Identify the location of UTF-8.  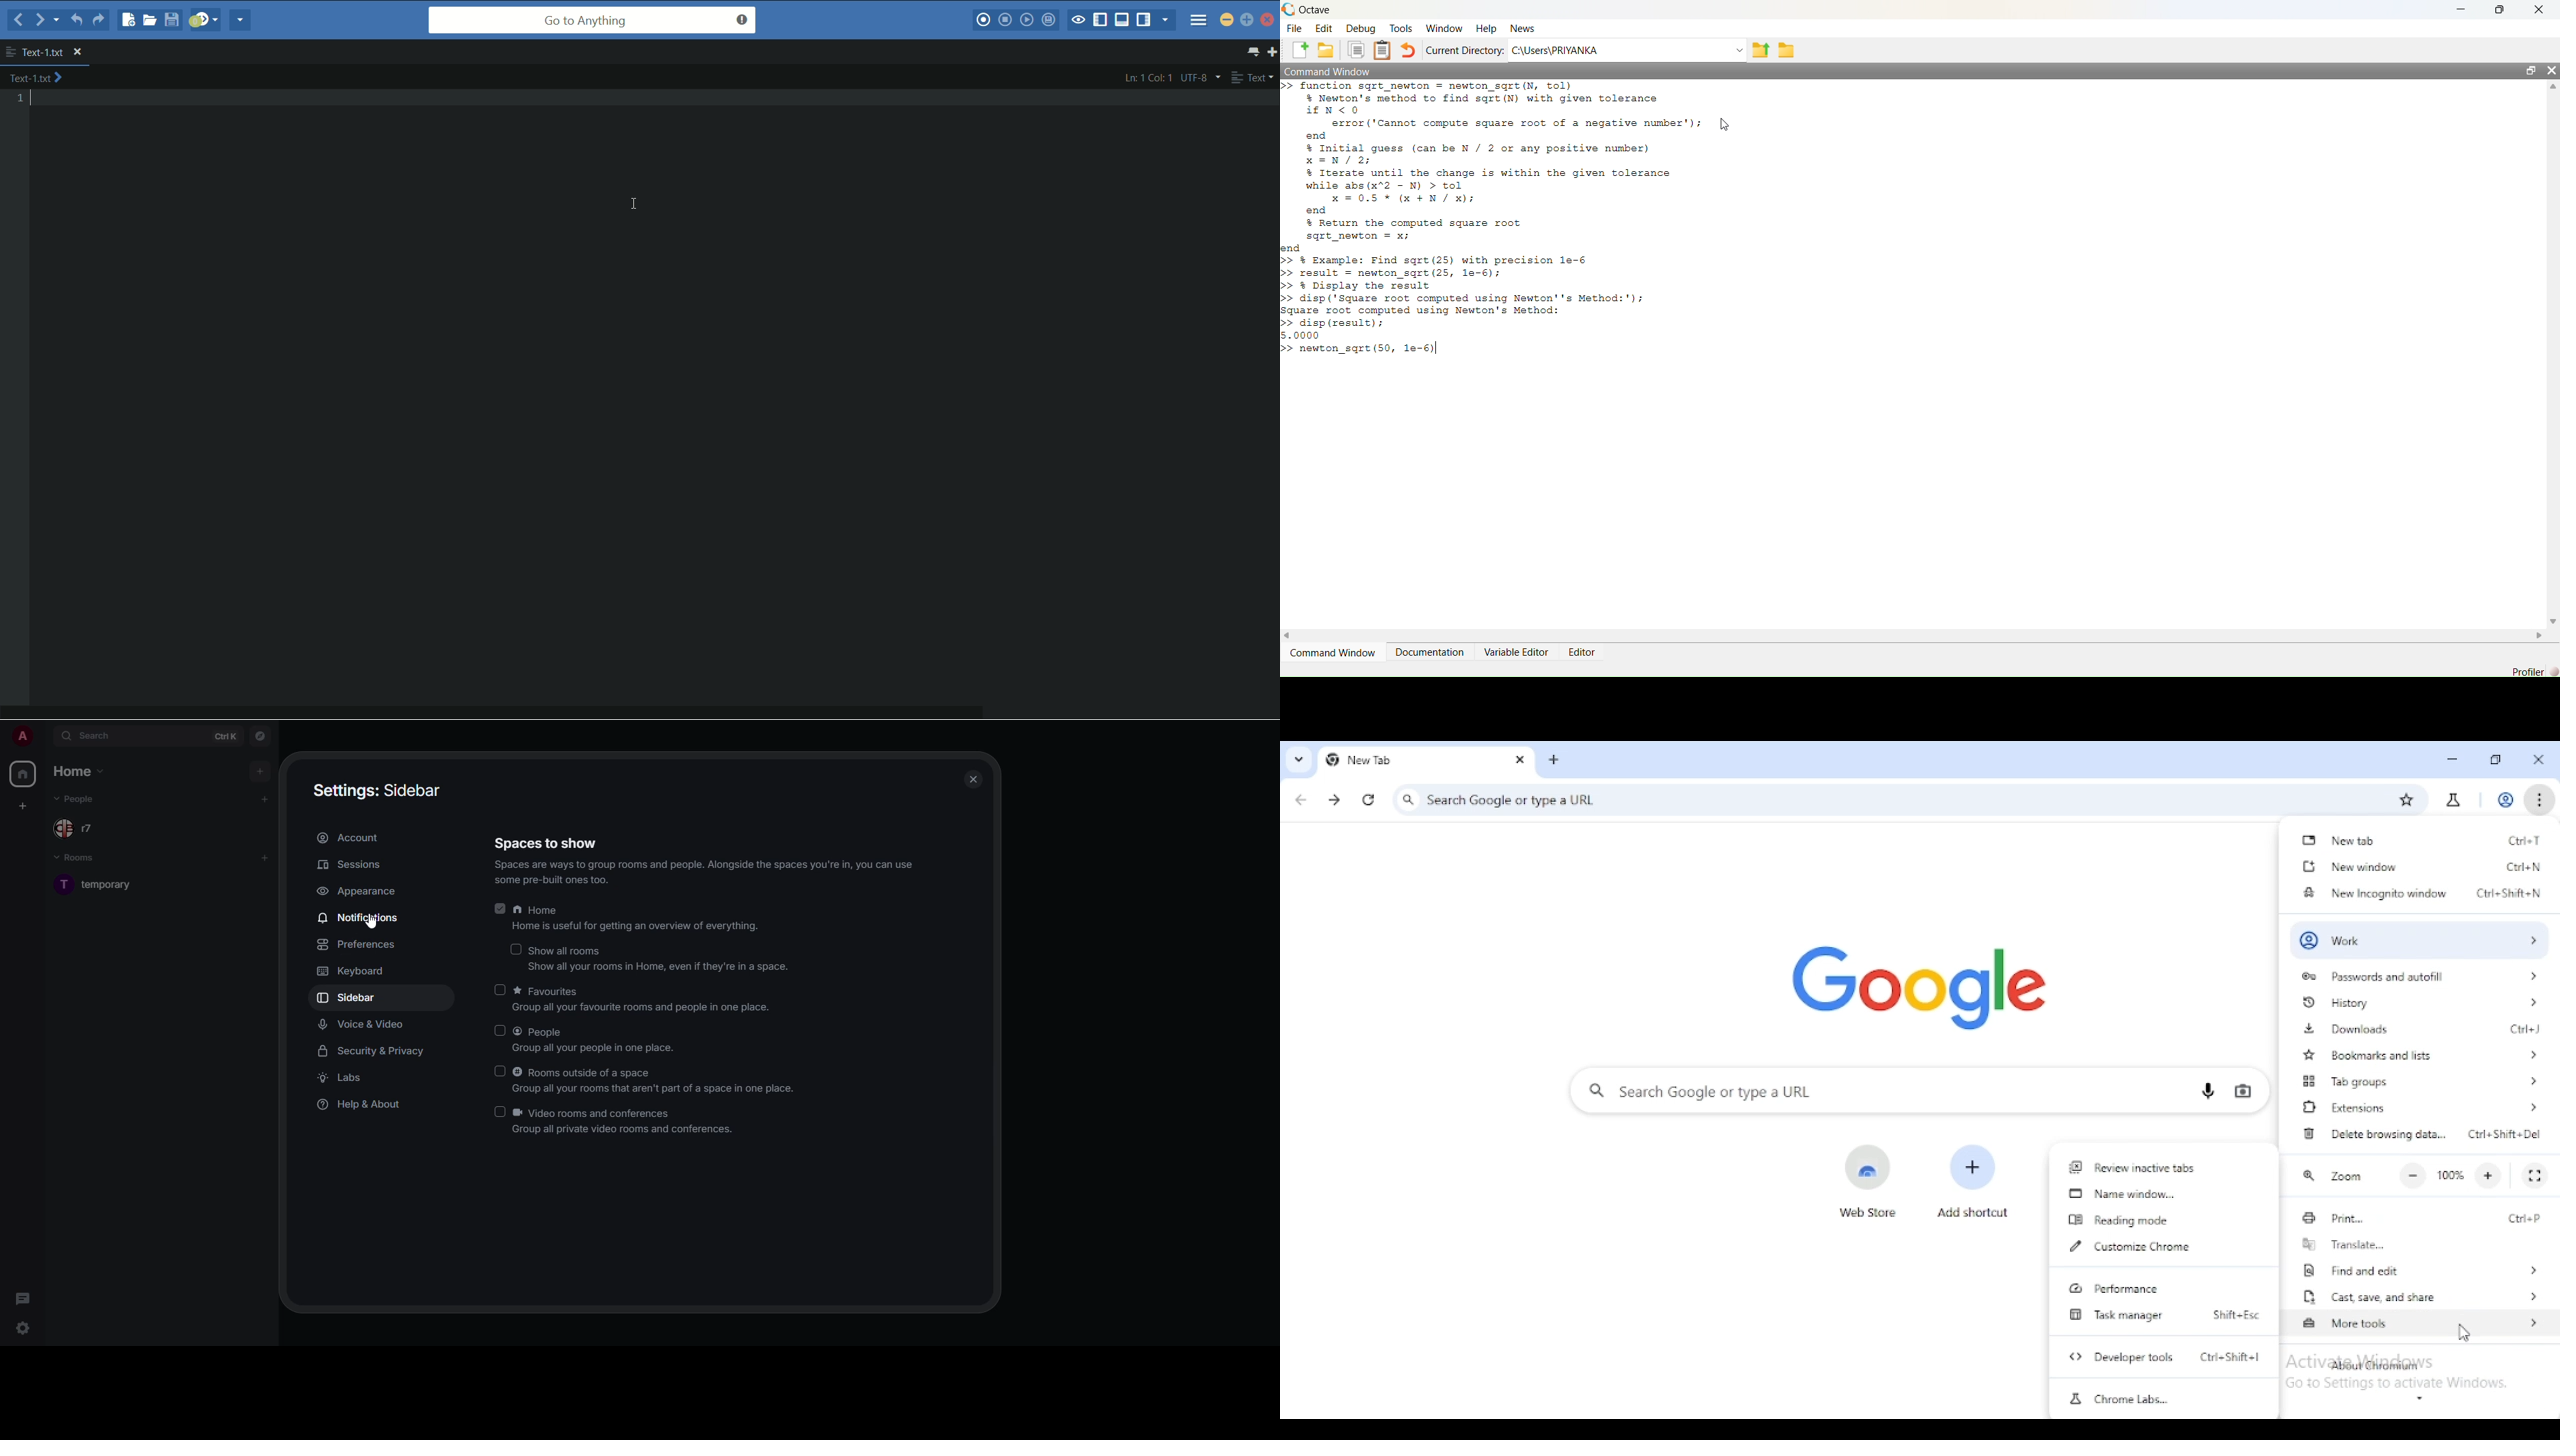
(1199, 77).